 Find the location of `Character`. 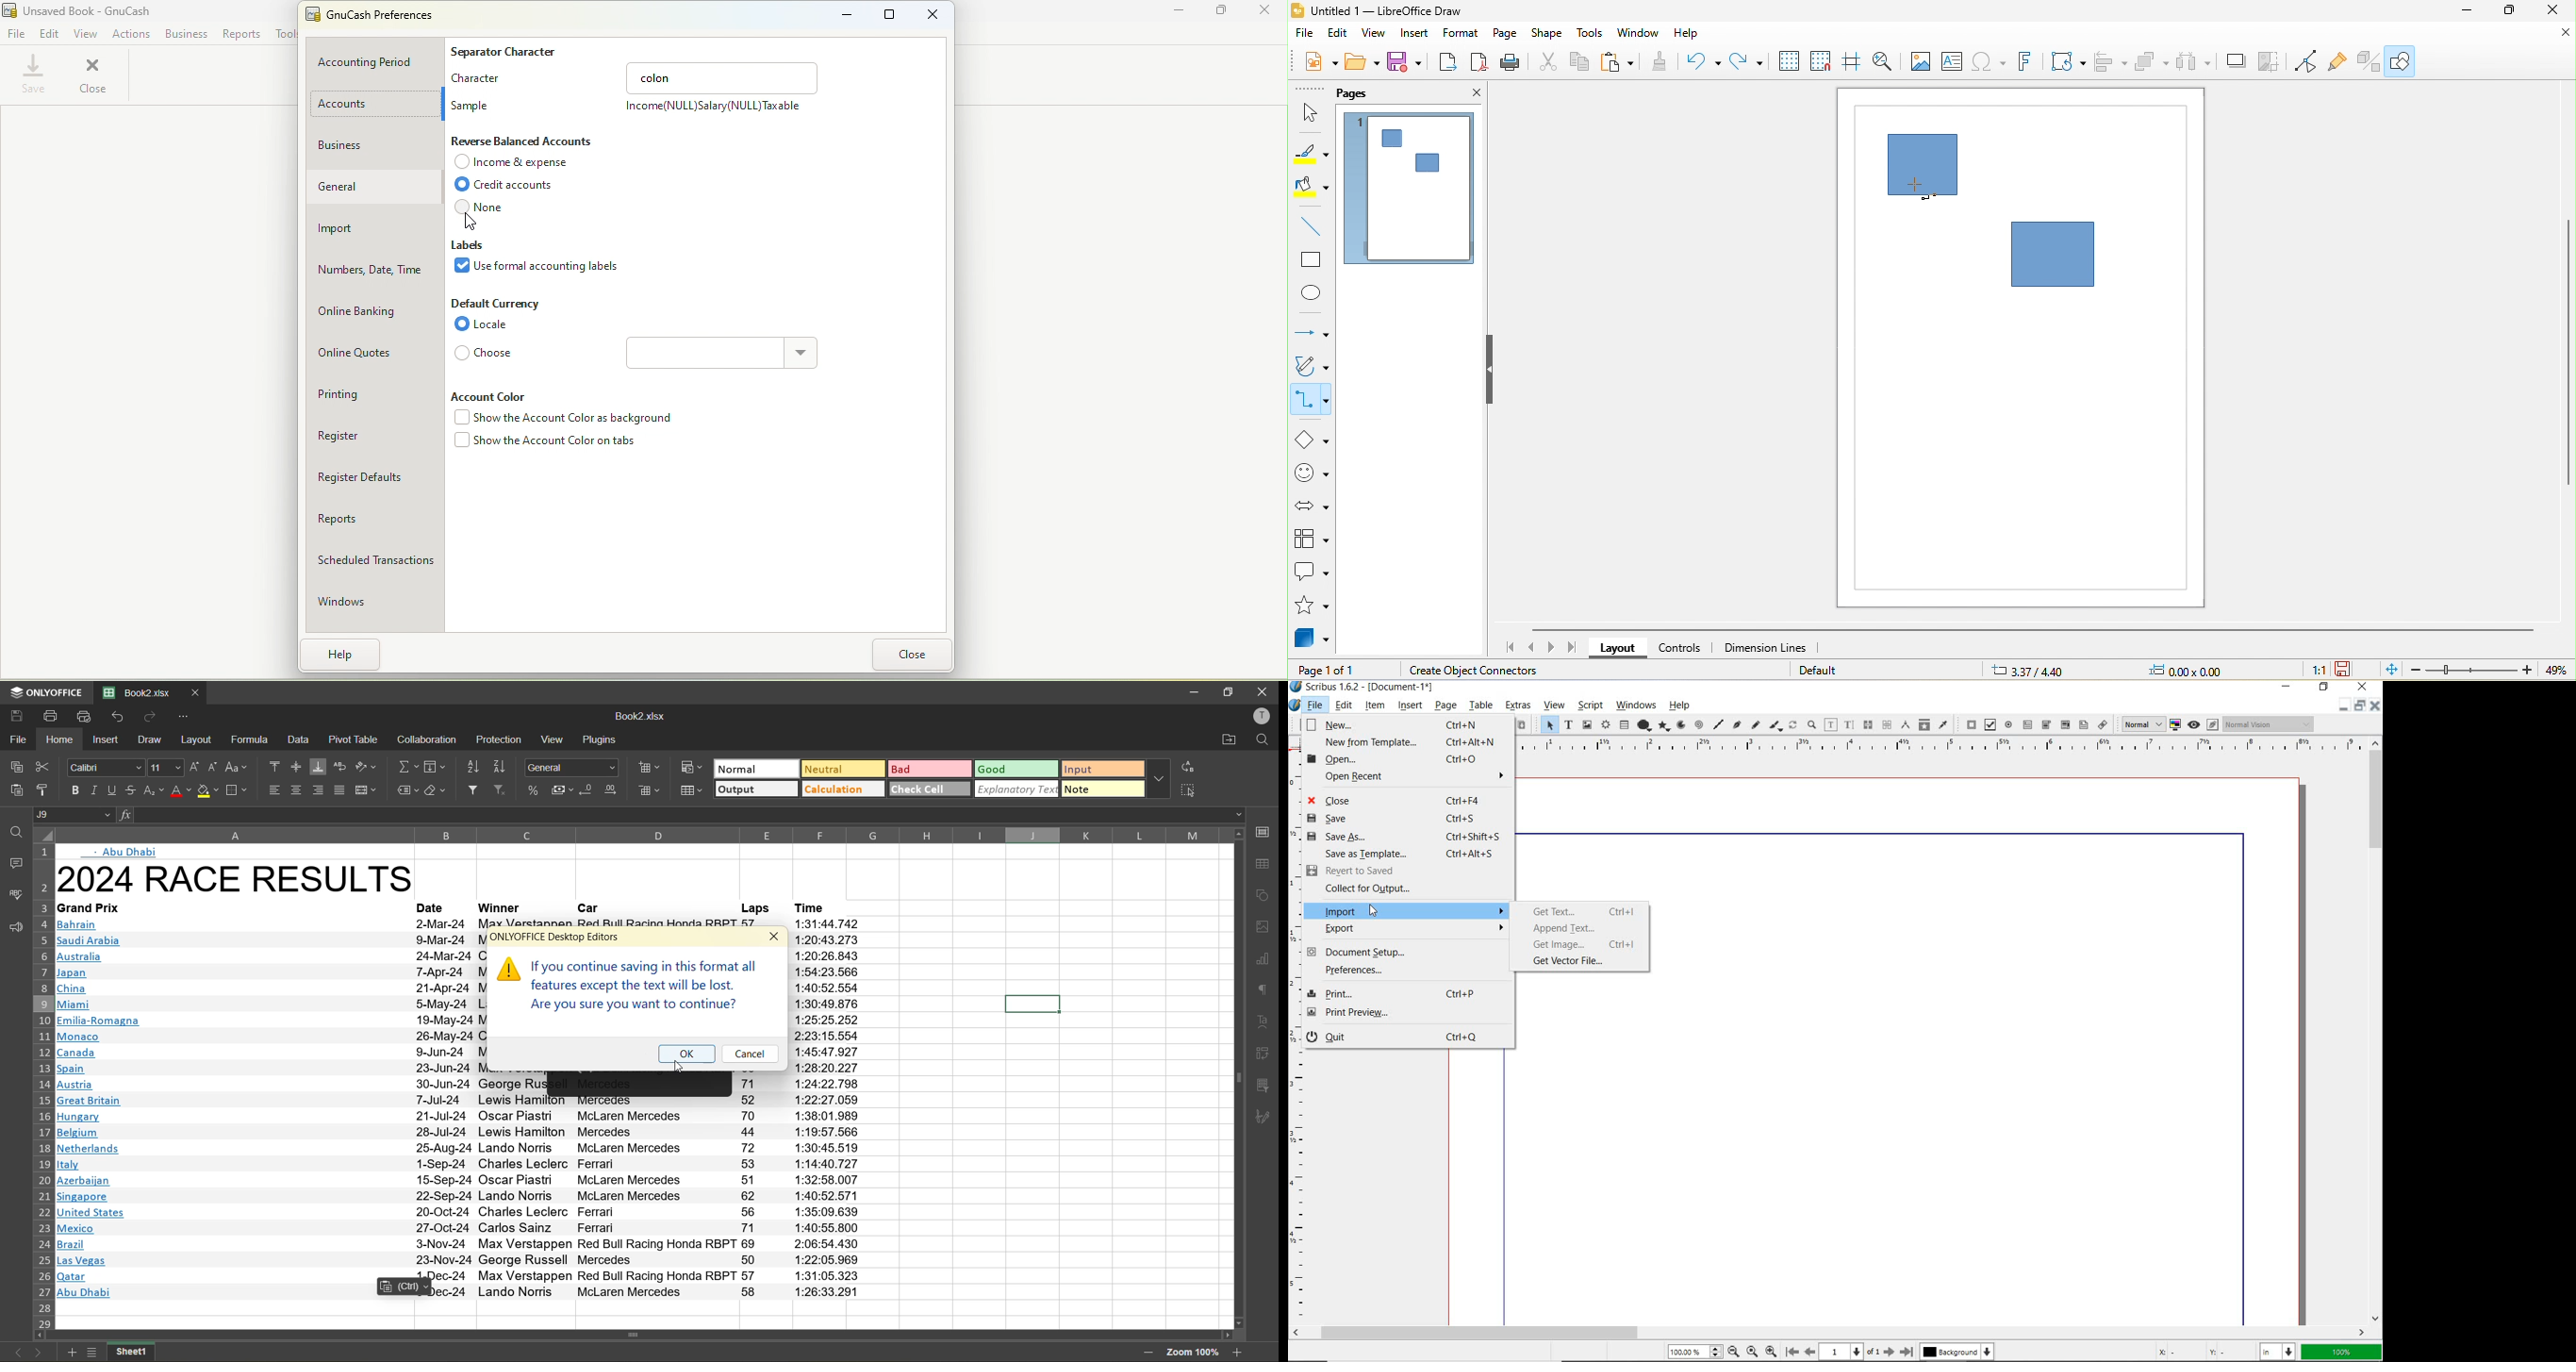

Character is located at coordinates (477, 78).